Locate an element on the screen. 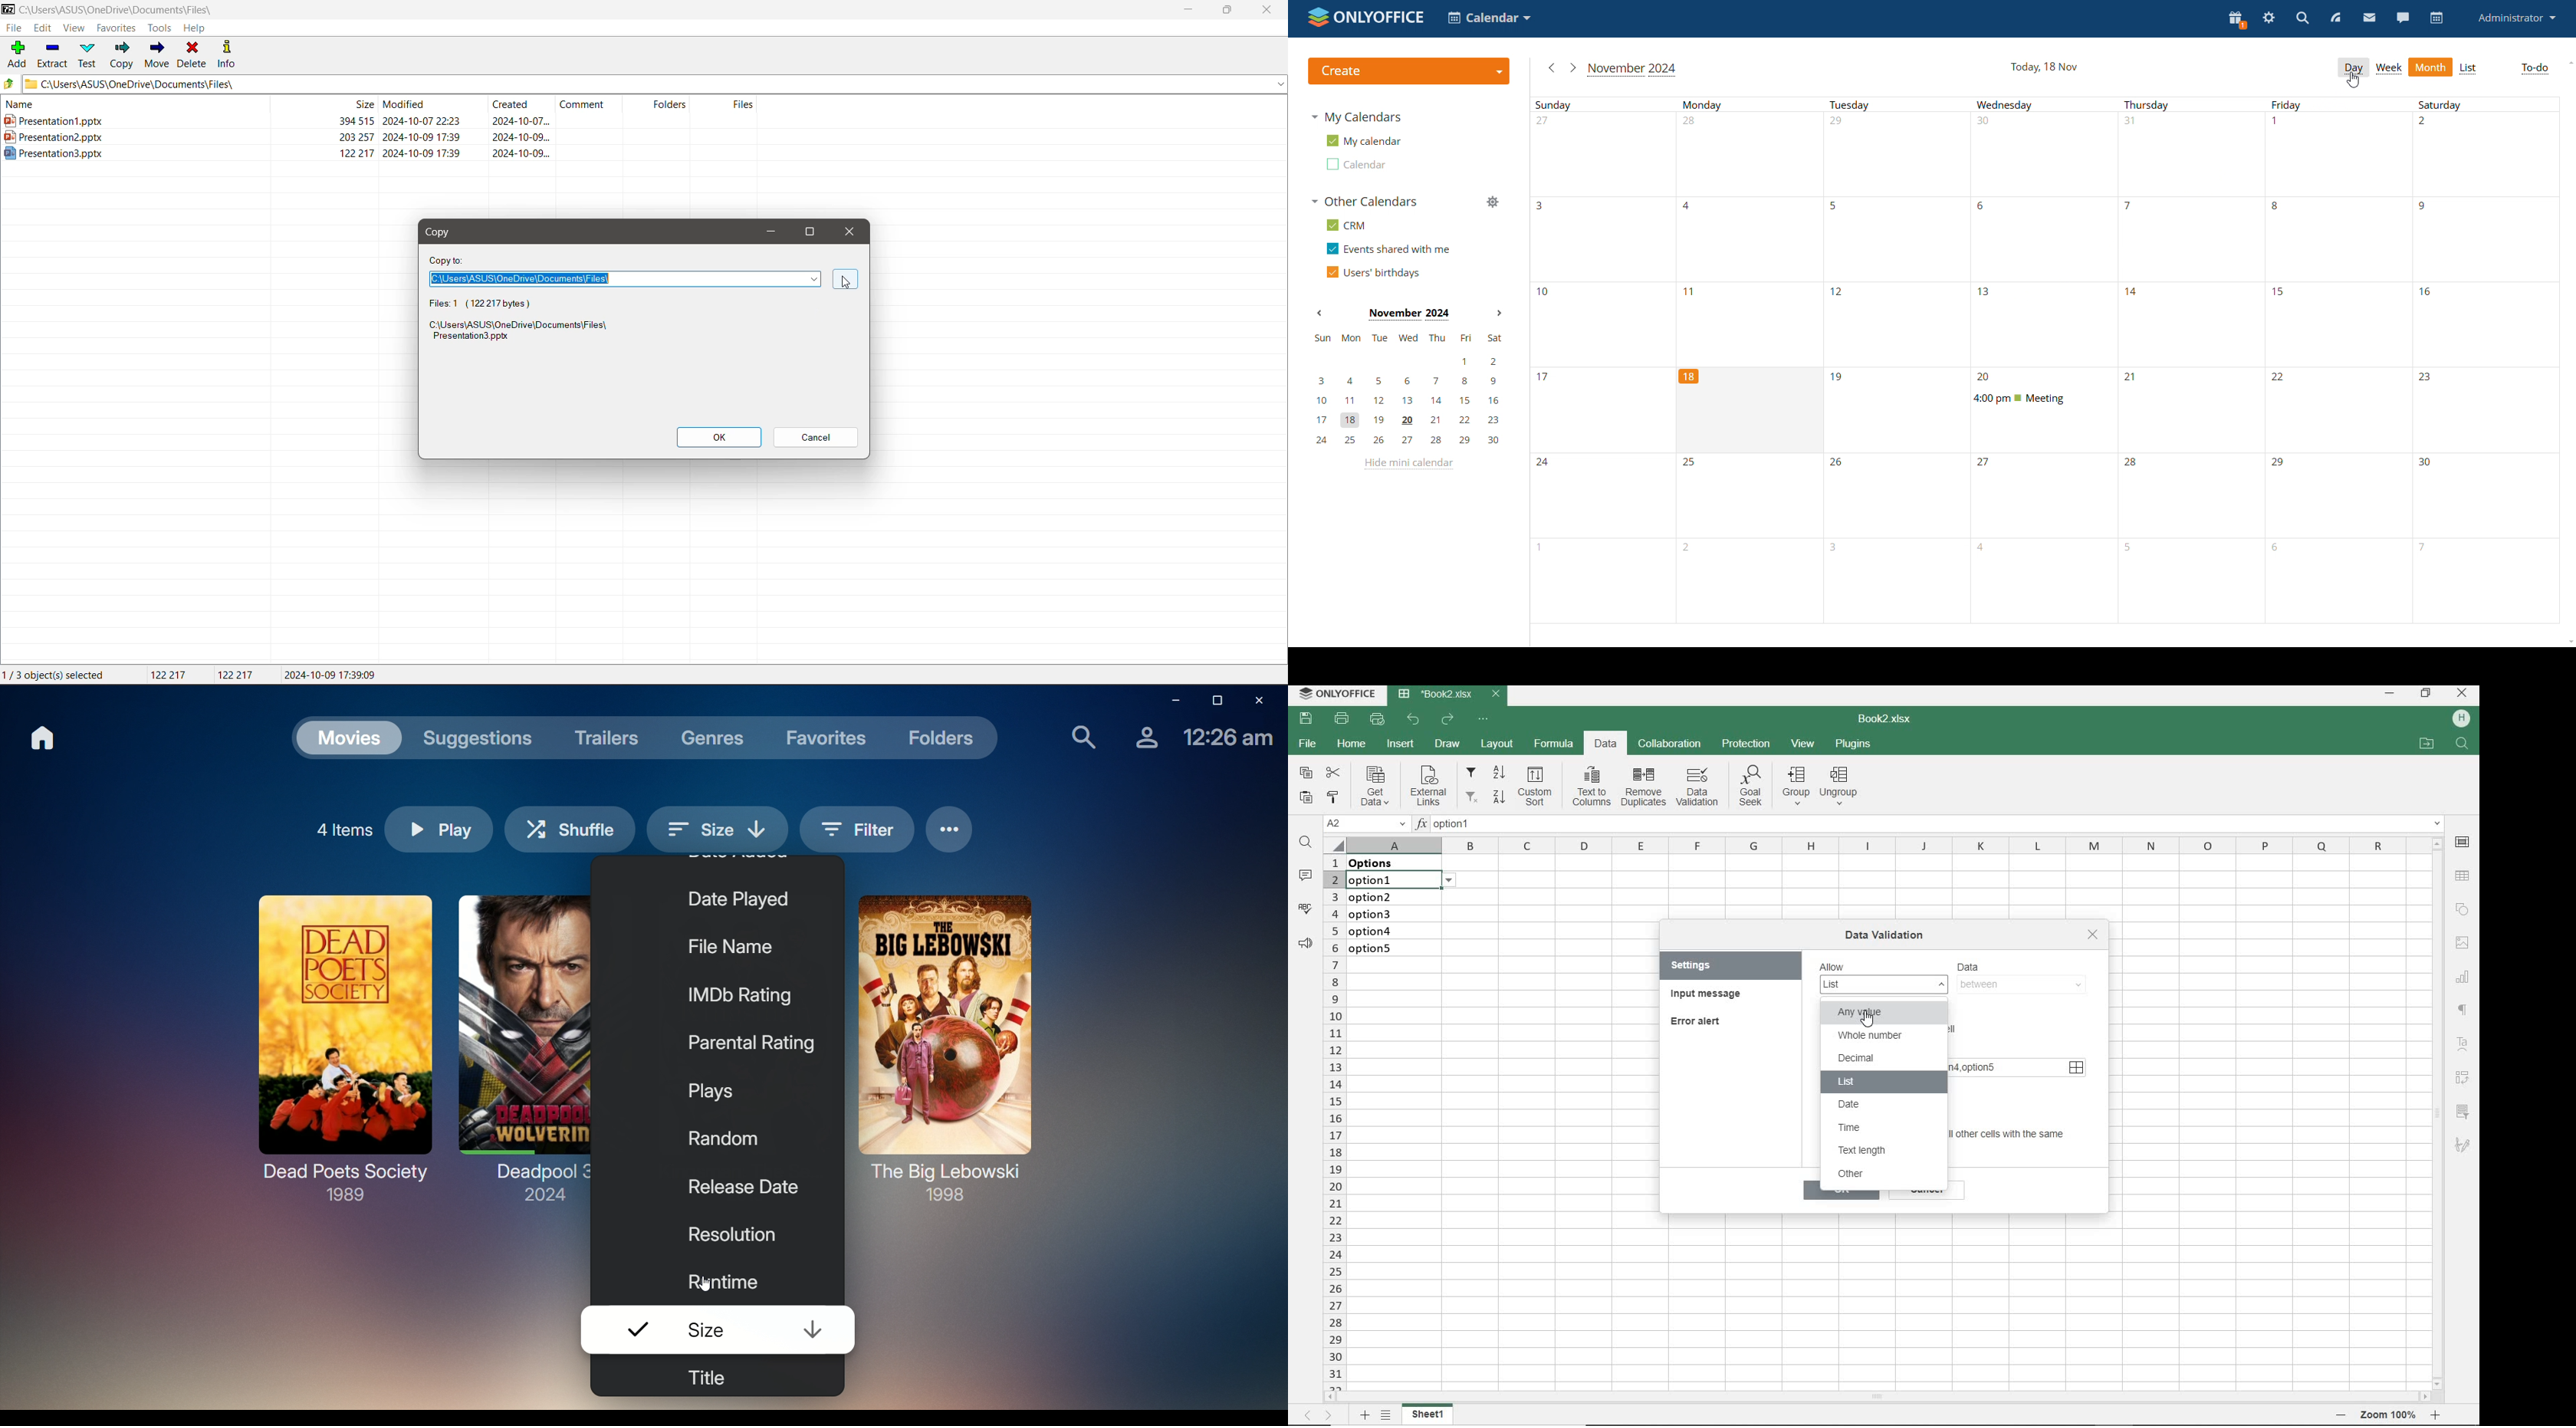  Restore Down is located at coordinates (1228, 9).